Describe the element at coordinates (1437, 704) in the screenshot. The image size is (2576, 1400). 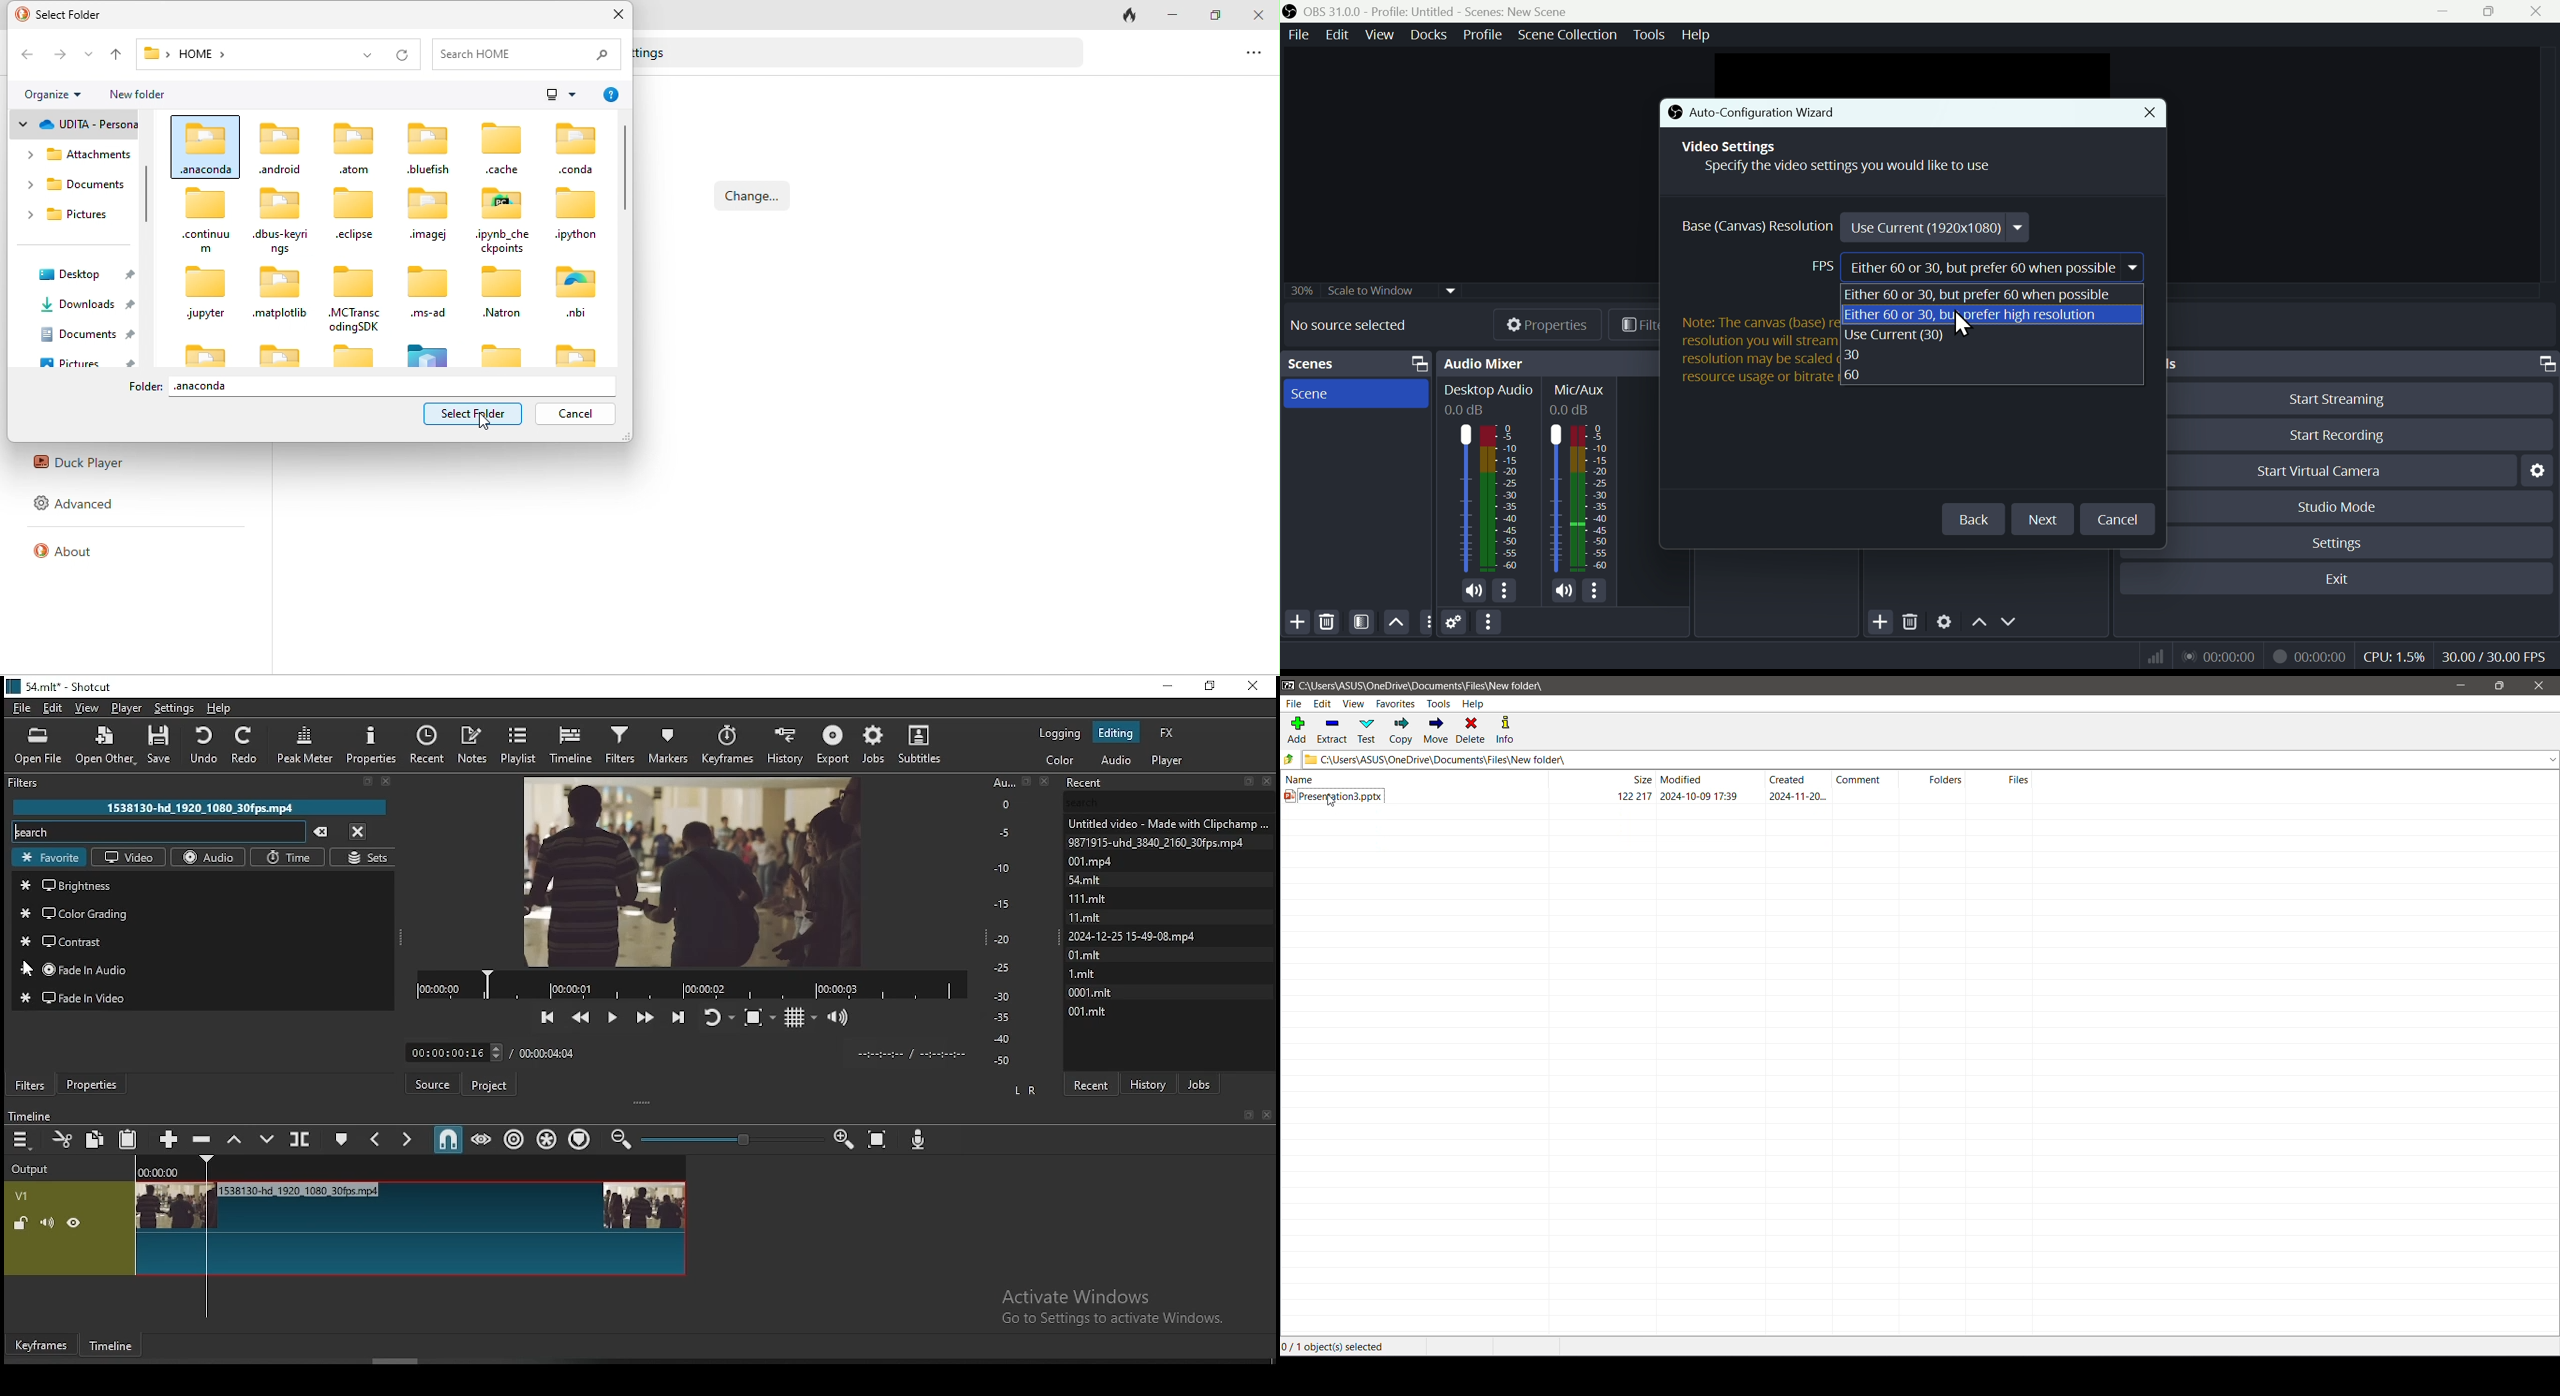
I see `Tools` at that location.